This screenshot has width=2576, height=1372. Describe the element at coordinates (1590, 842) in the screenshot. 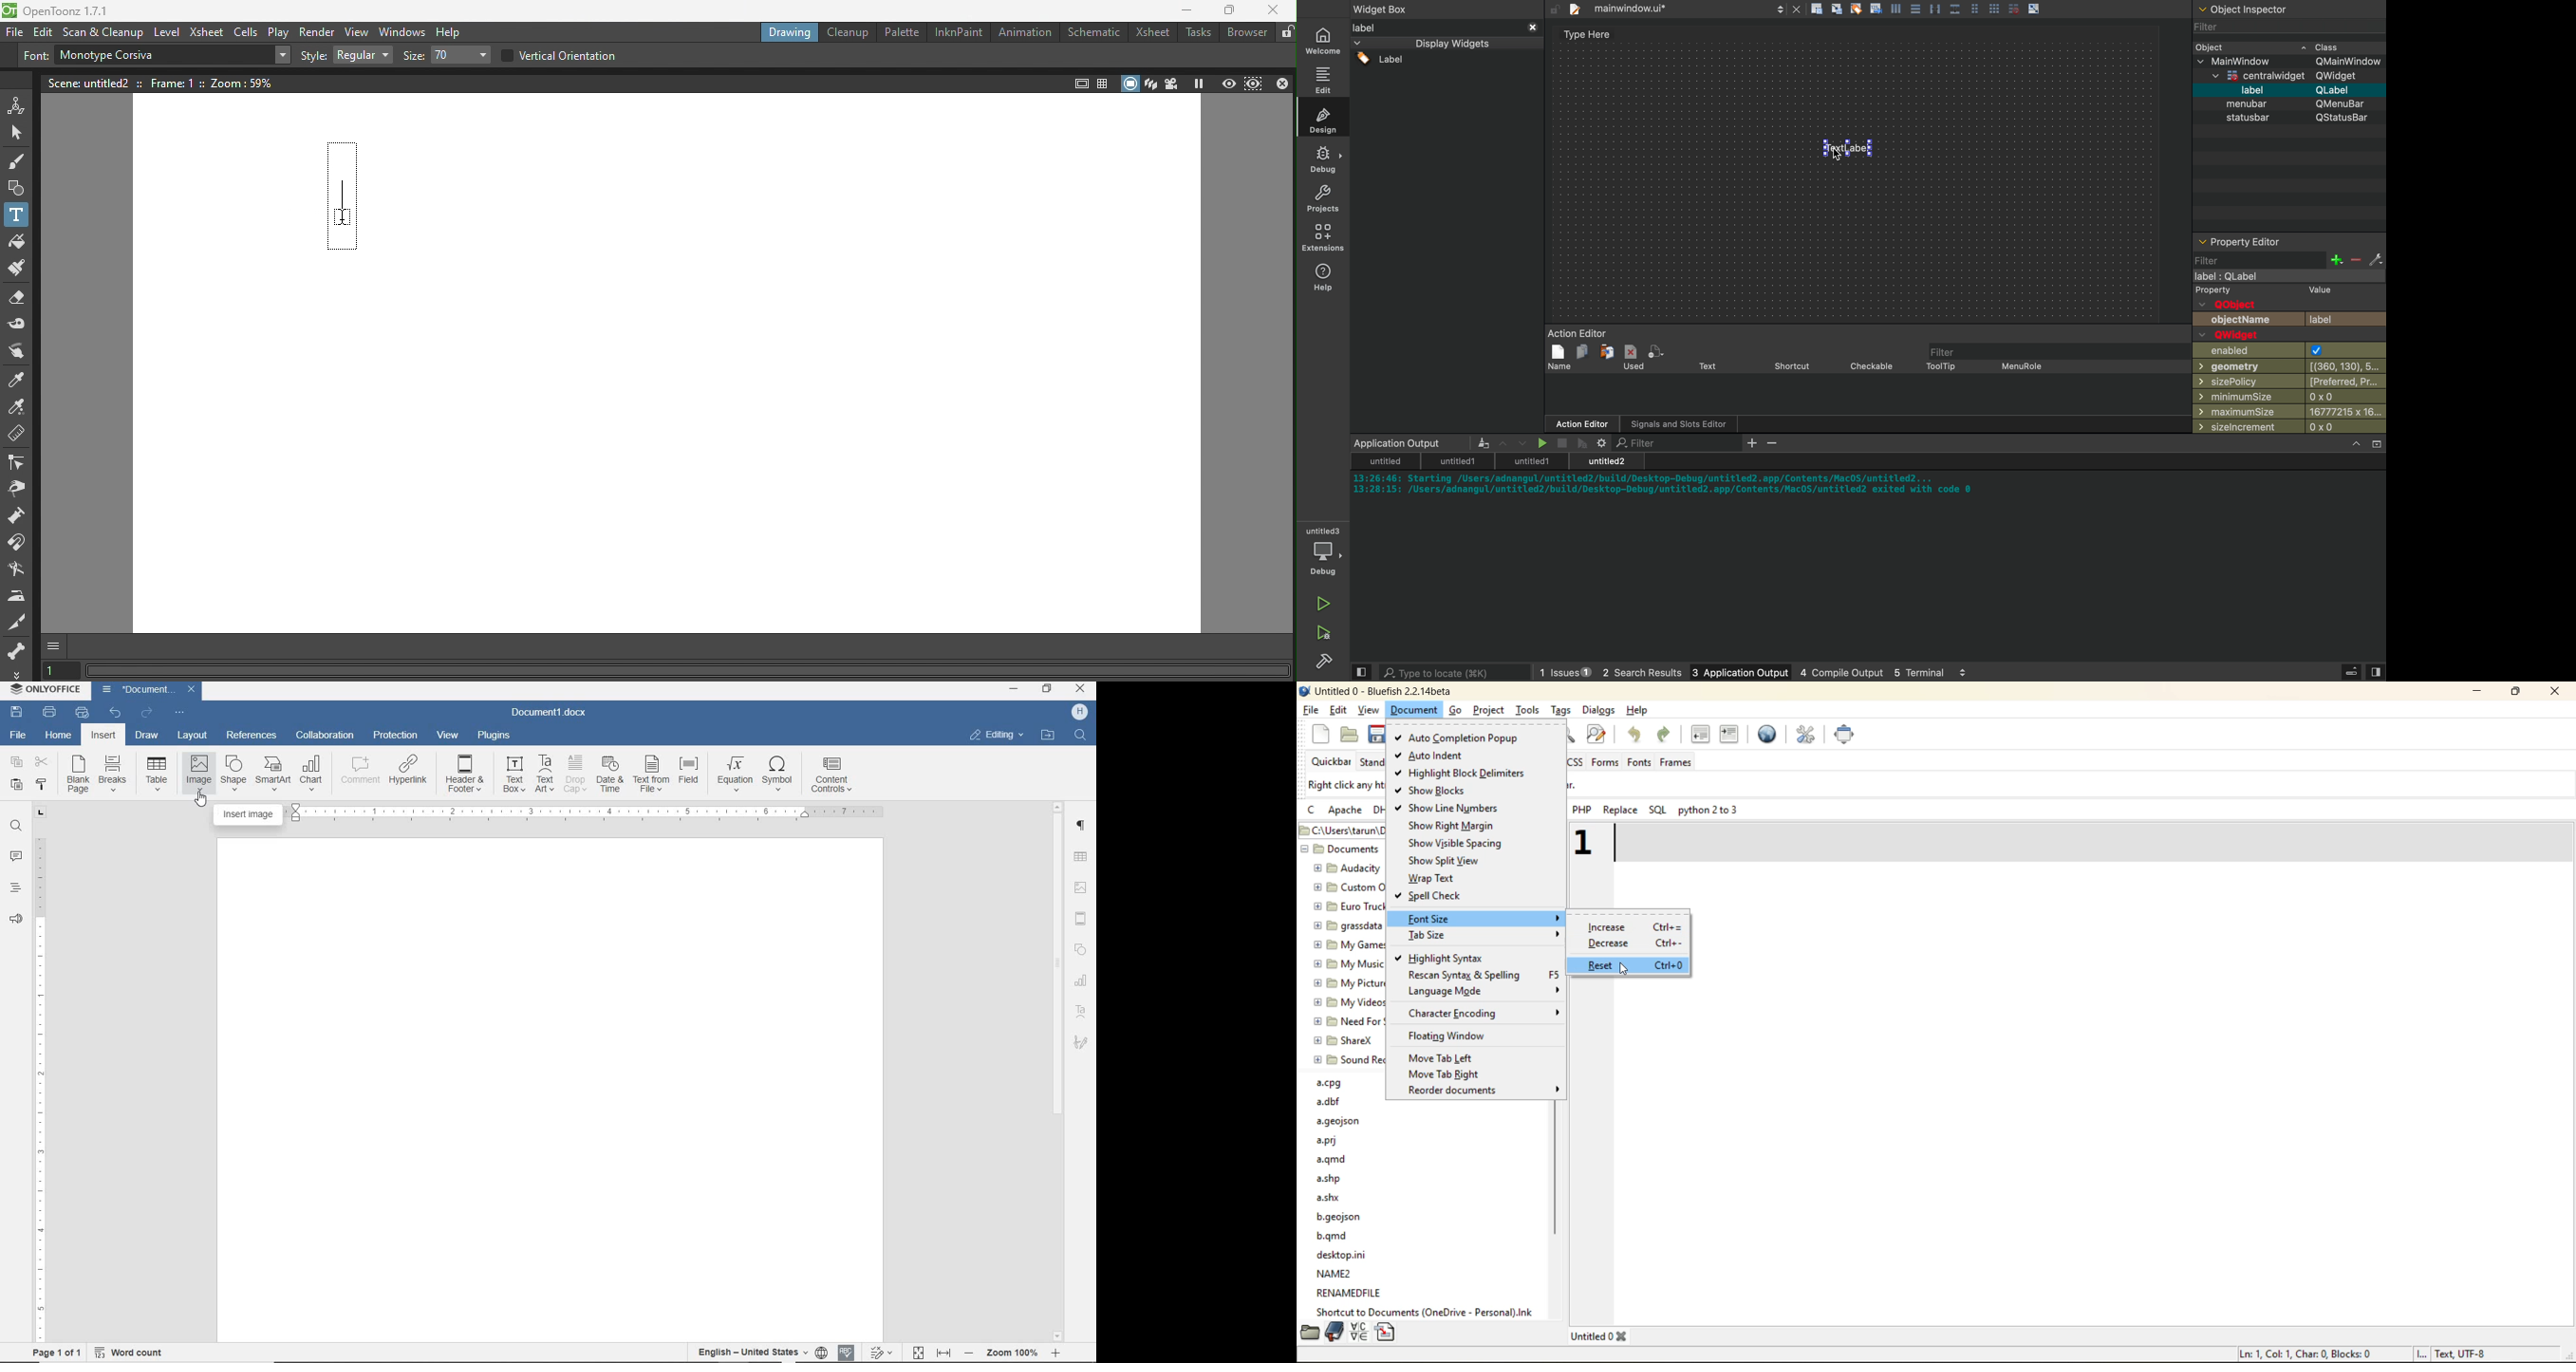

I see `1 - increased font size` at that location.